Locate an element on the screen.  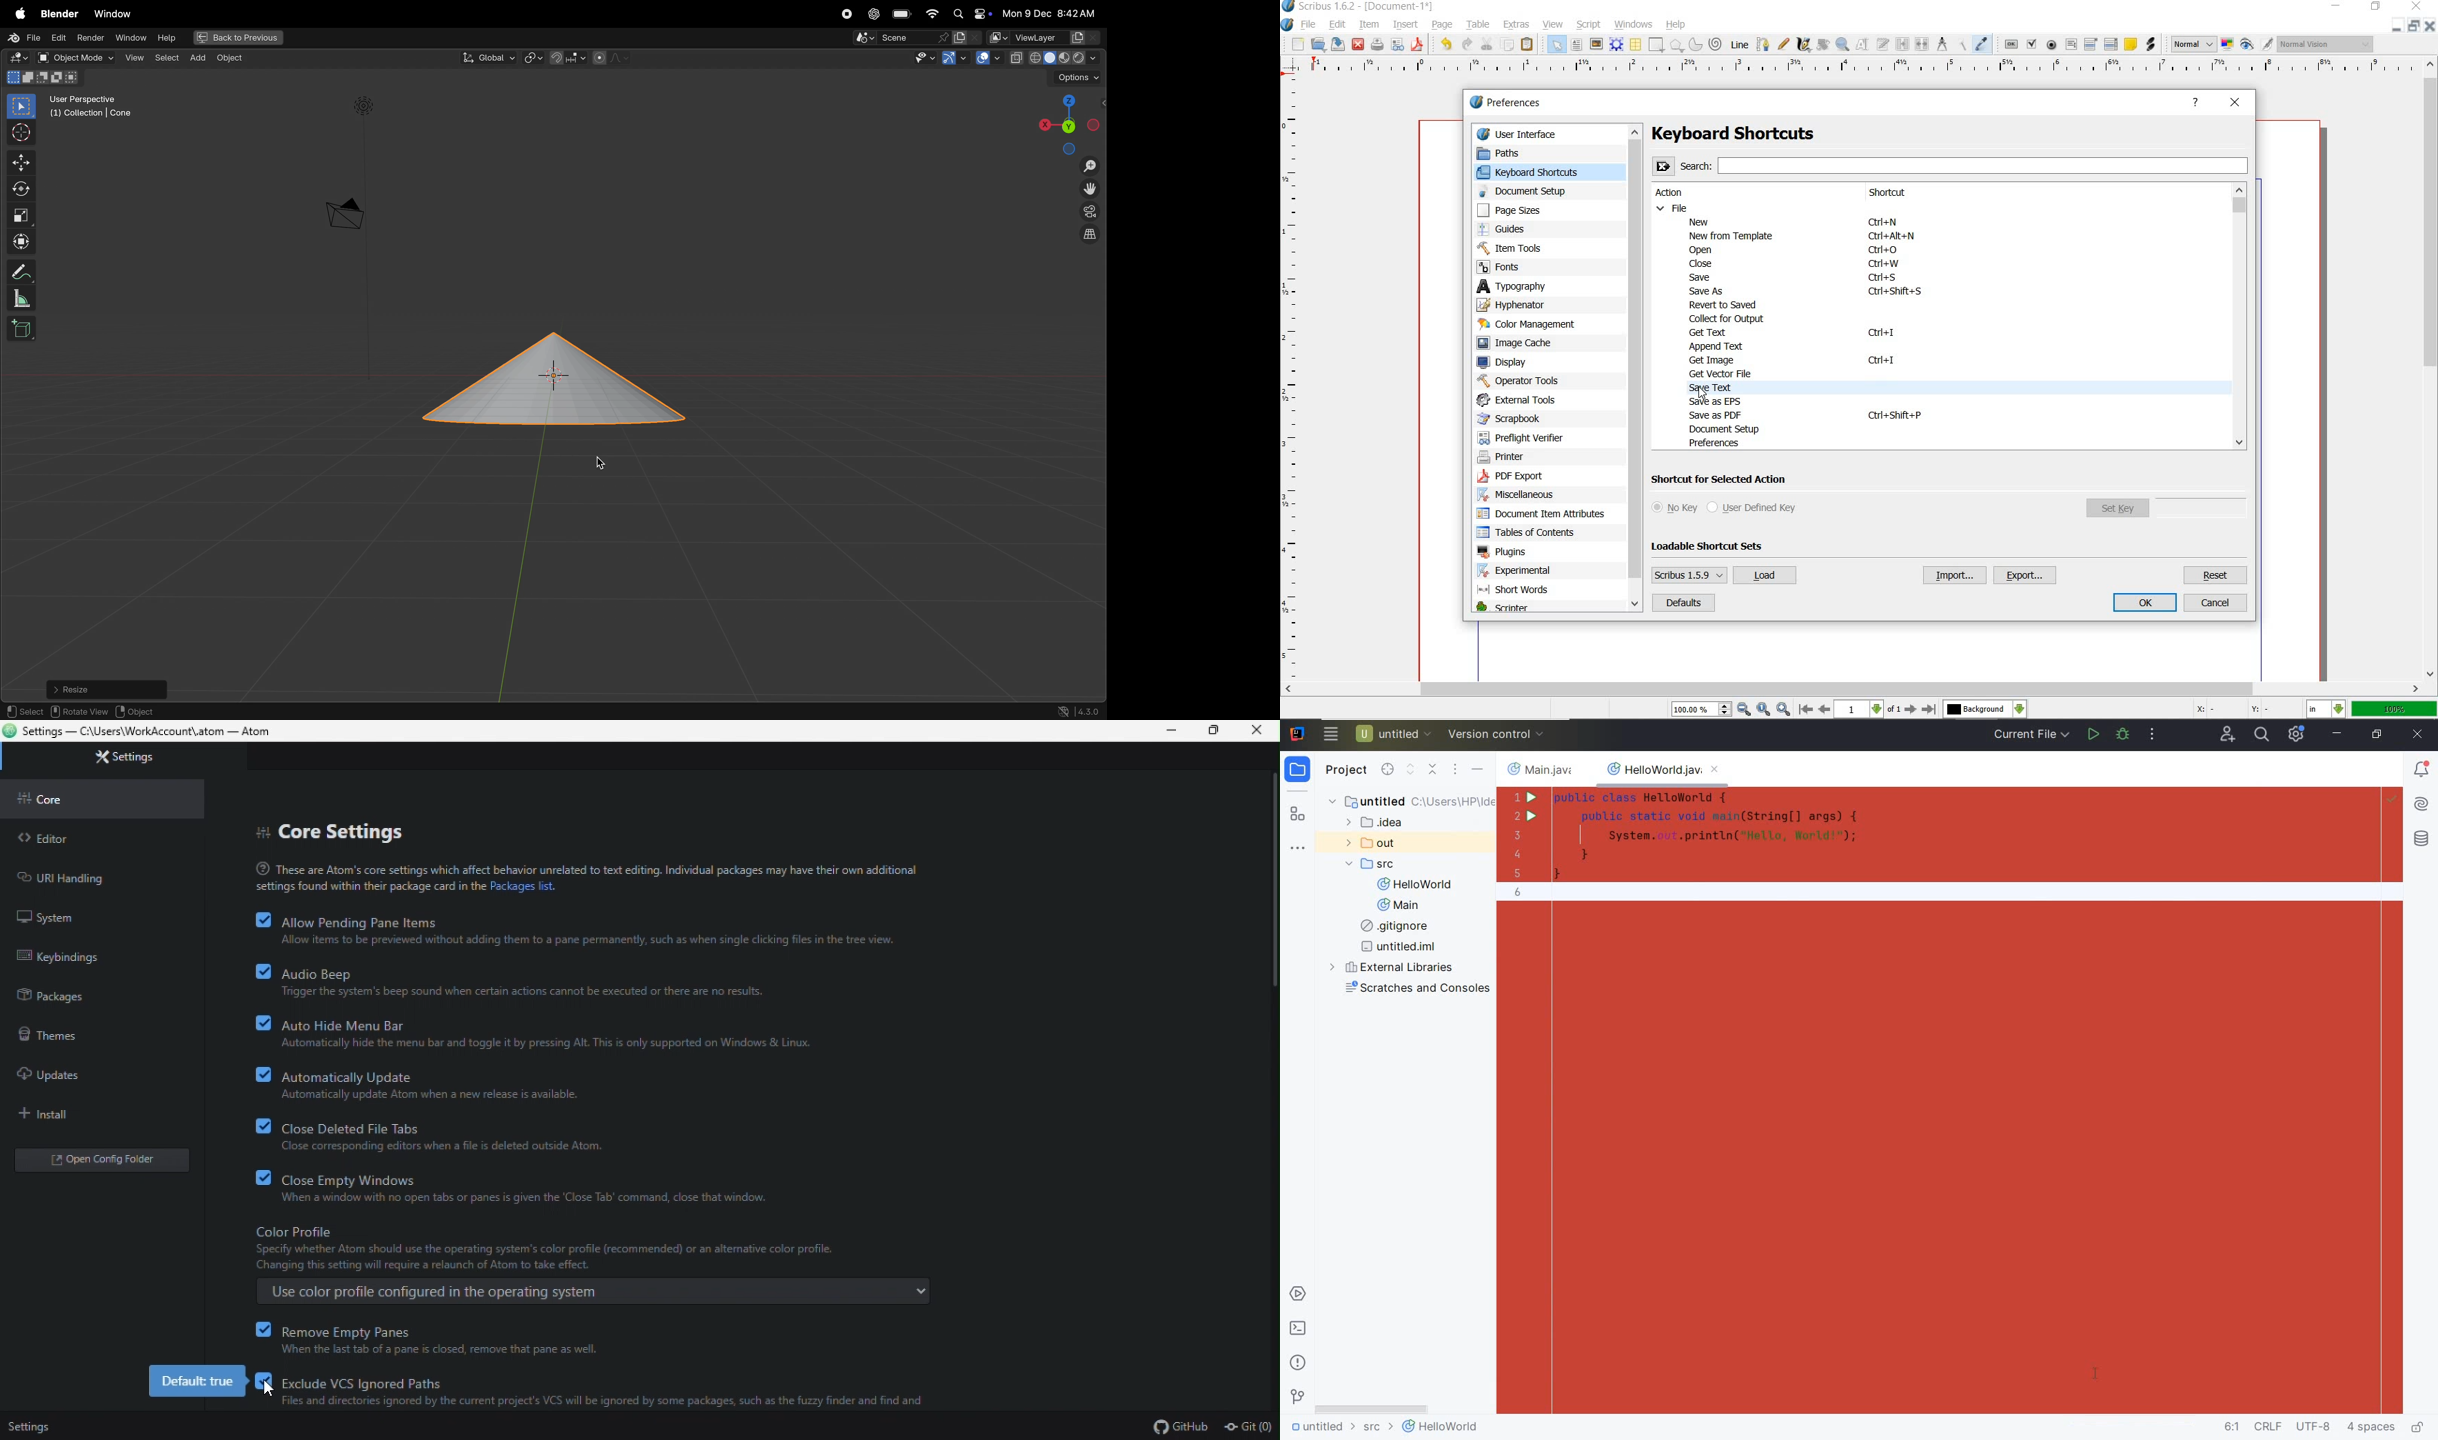
Packages is located at coordinates (100, 988).